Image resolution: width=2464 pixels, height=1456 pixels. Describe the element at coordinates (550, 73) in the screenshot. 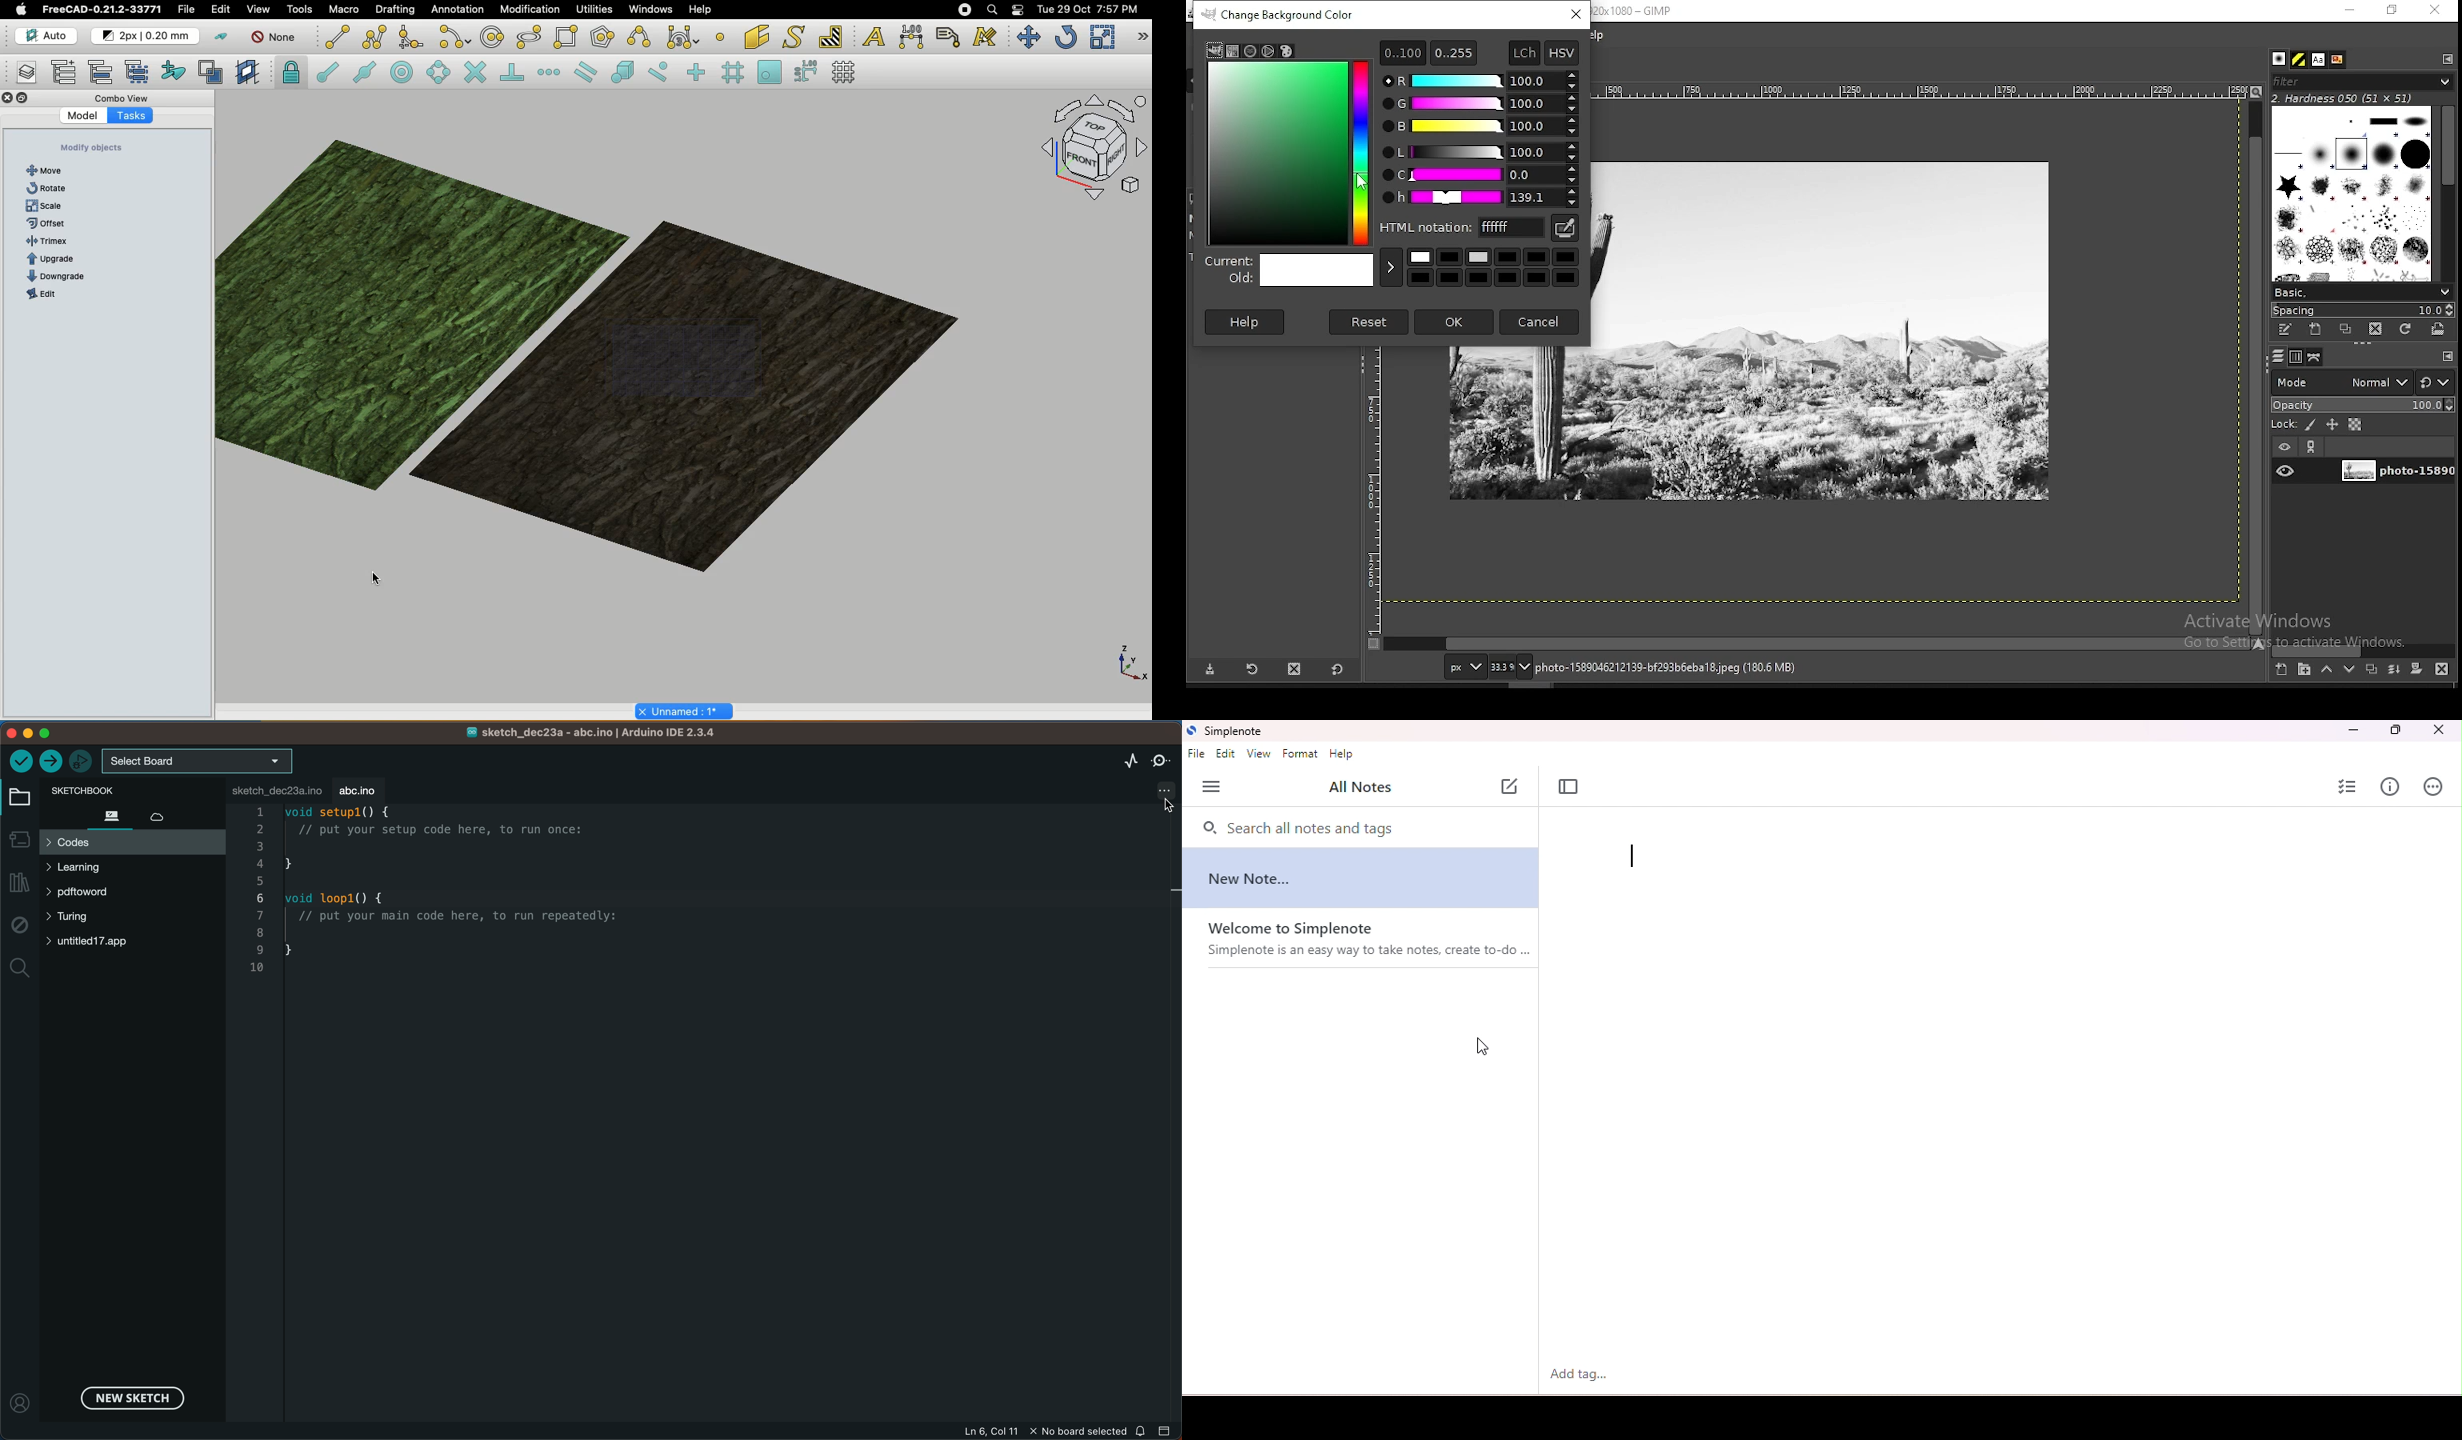

I see `Snap extension` at that location.